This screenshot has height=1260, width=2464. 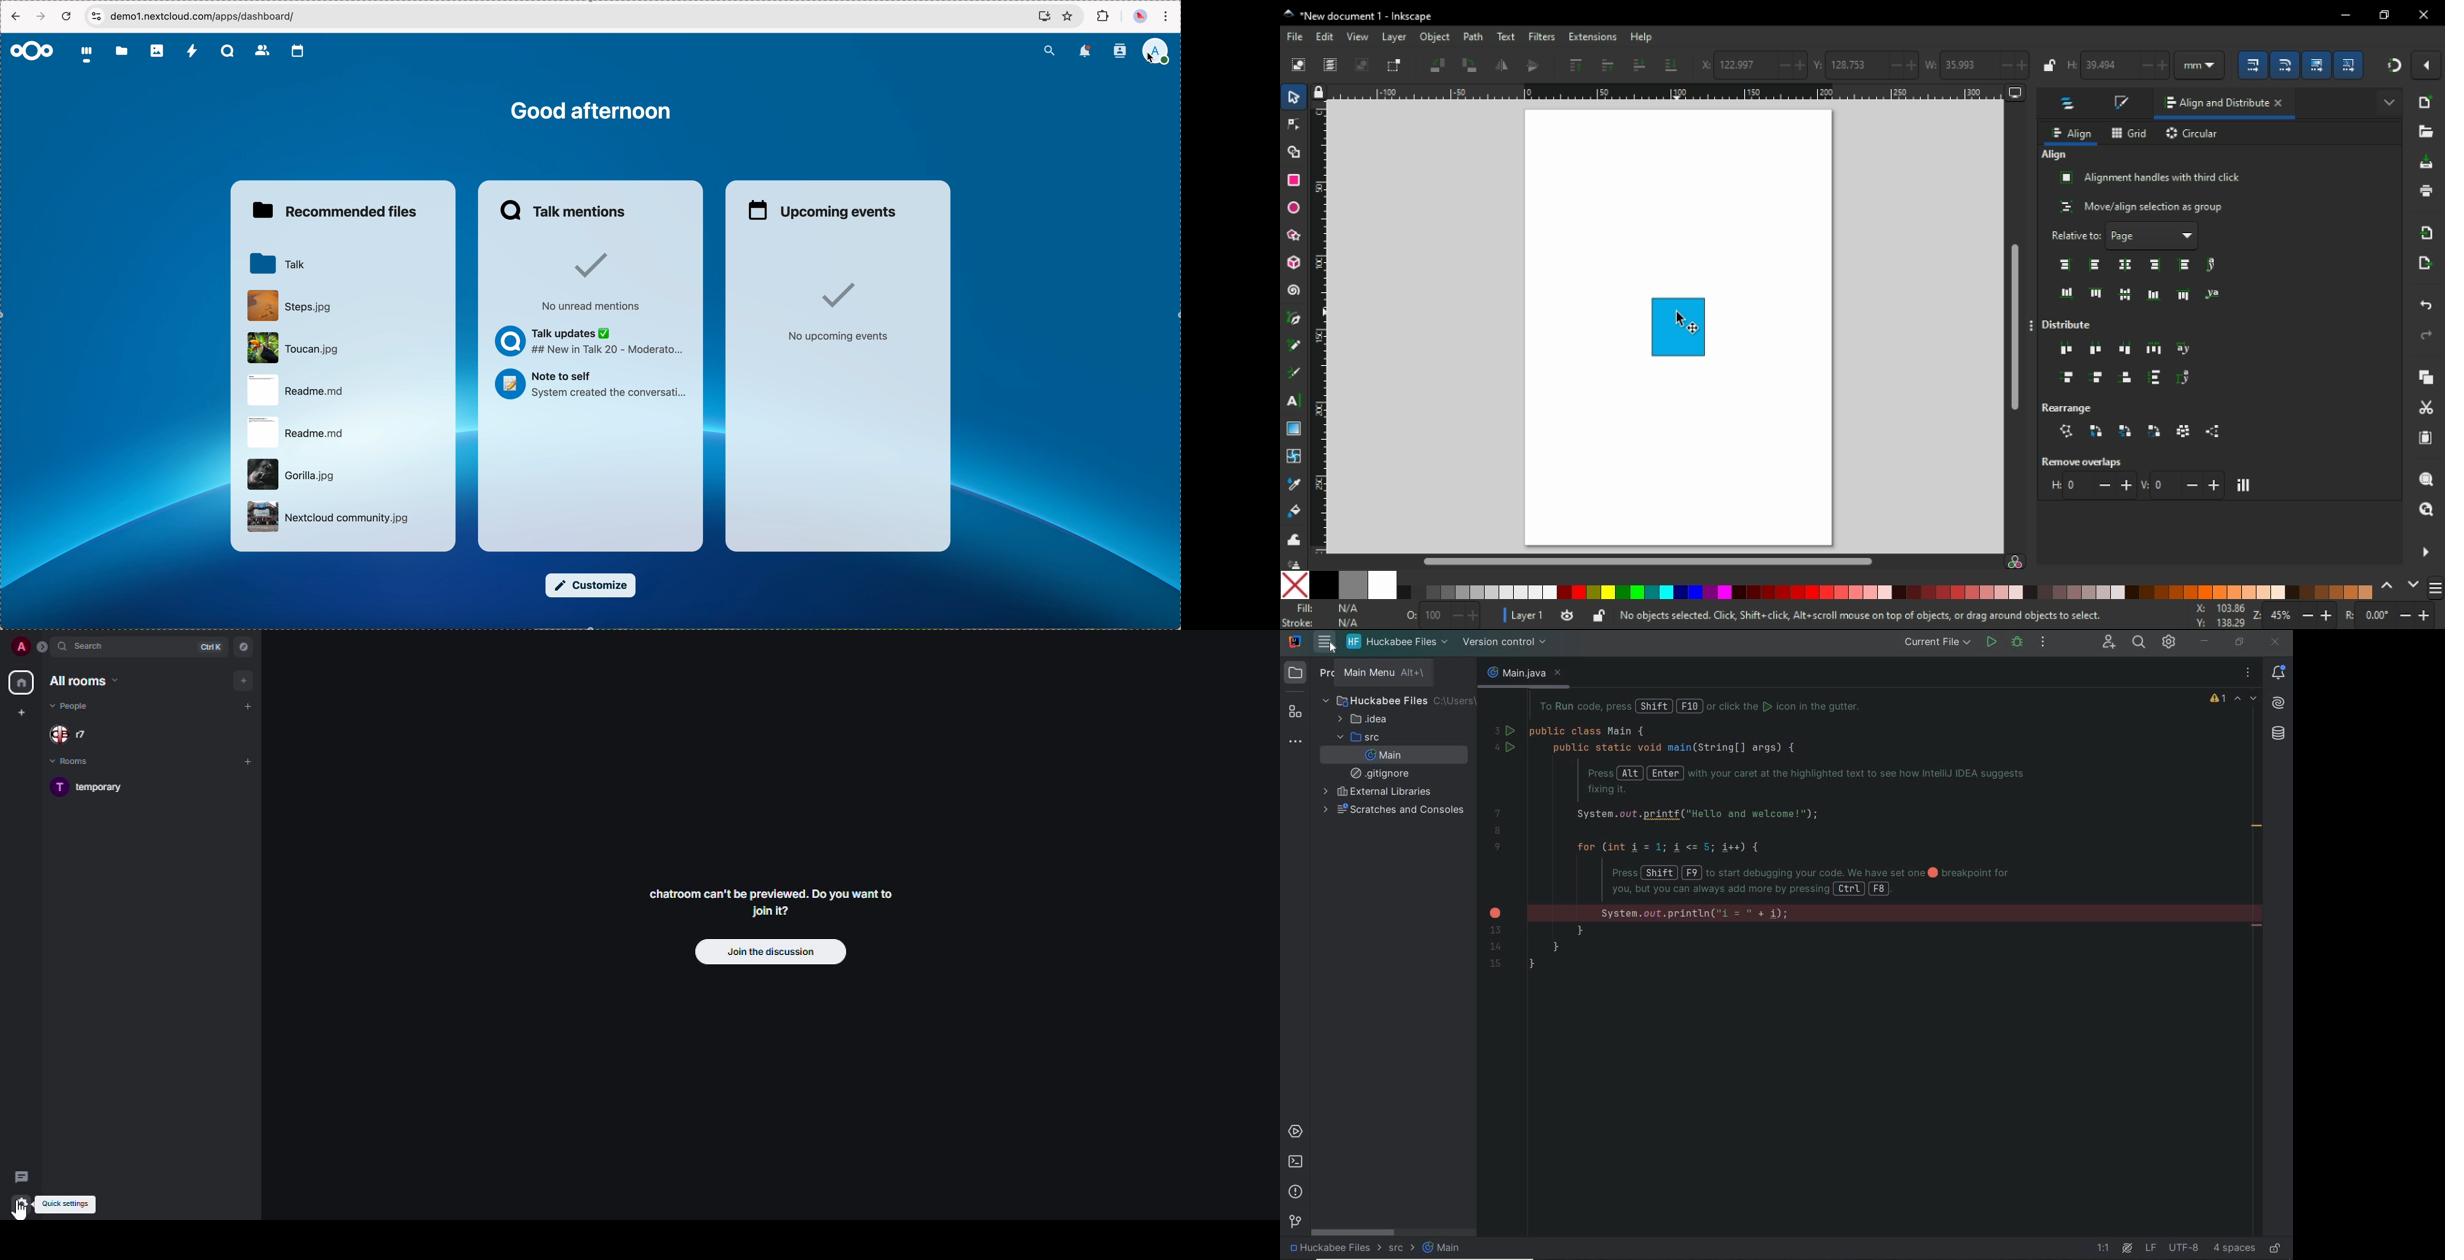 What do you see at coordinates (777, 900) in the screenshot?
I see `chatroom can't be previewed. Join it?` at bounding box center [777, 900].